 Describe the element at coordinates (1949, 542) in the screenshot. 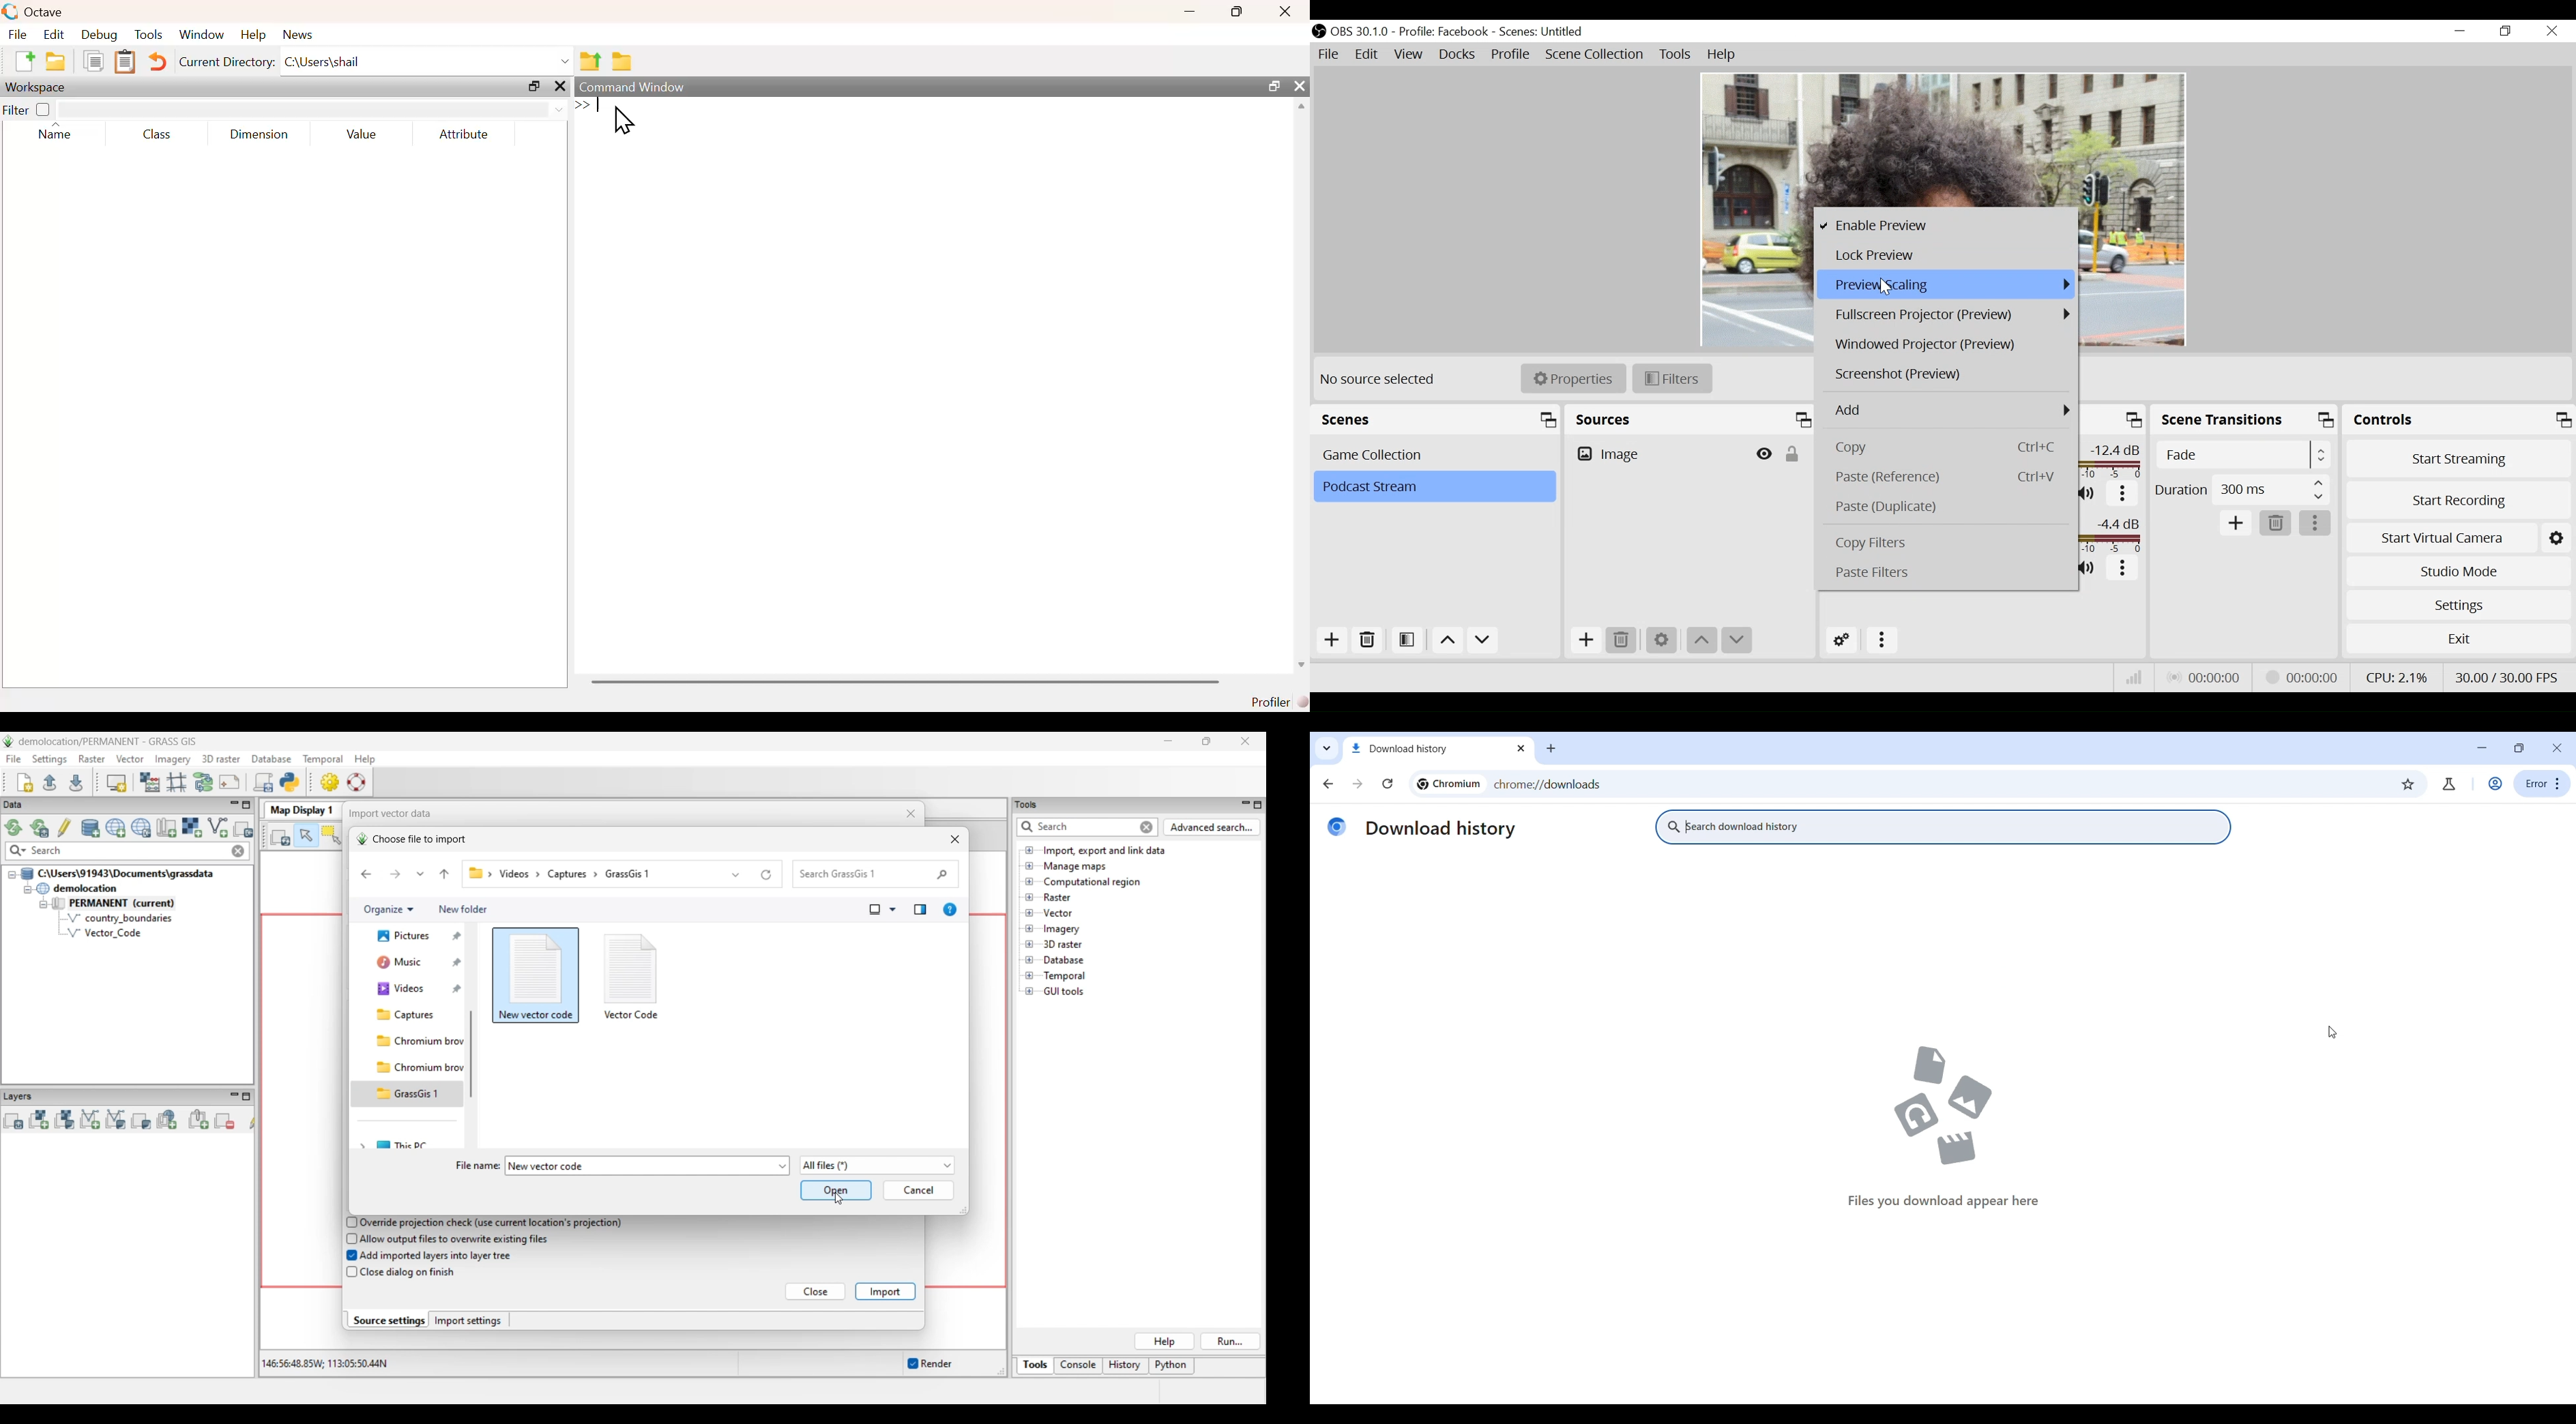

I see `Copy Filters` at that location.